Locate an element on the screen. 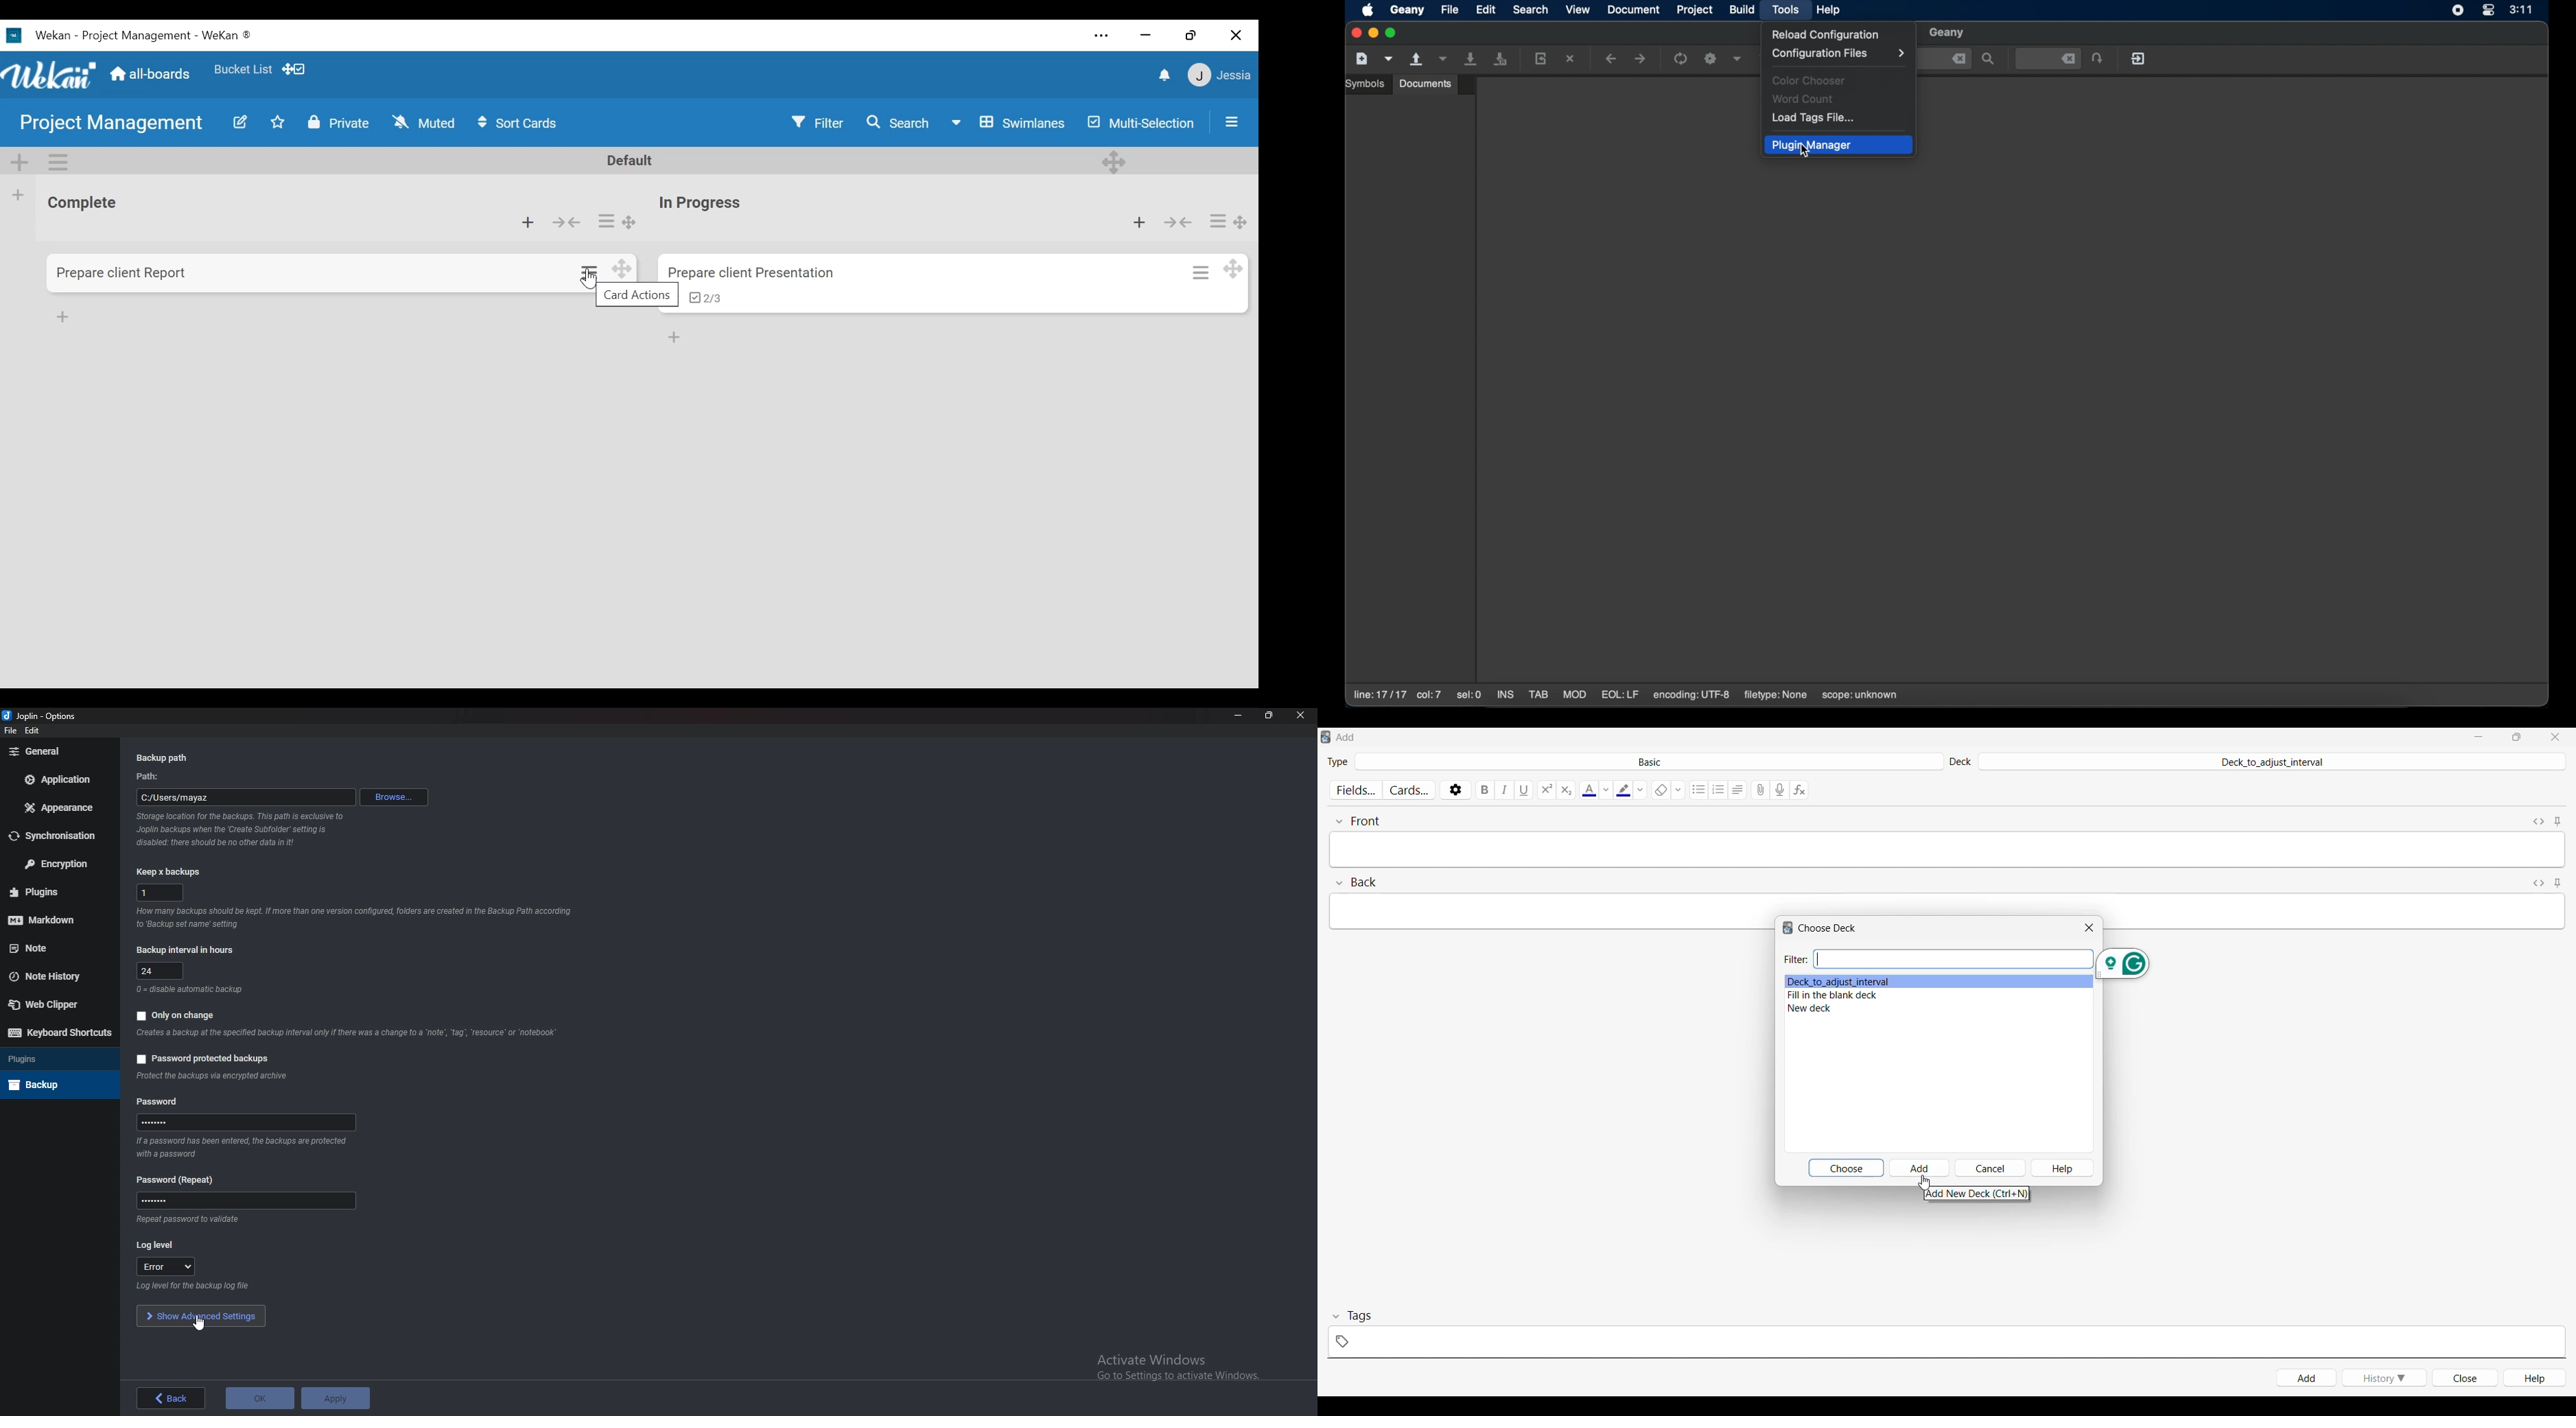 The width and height of the screenshot is (2576, 1428). Web clipper is located at coordinates (51, 1004).